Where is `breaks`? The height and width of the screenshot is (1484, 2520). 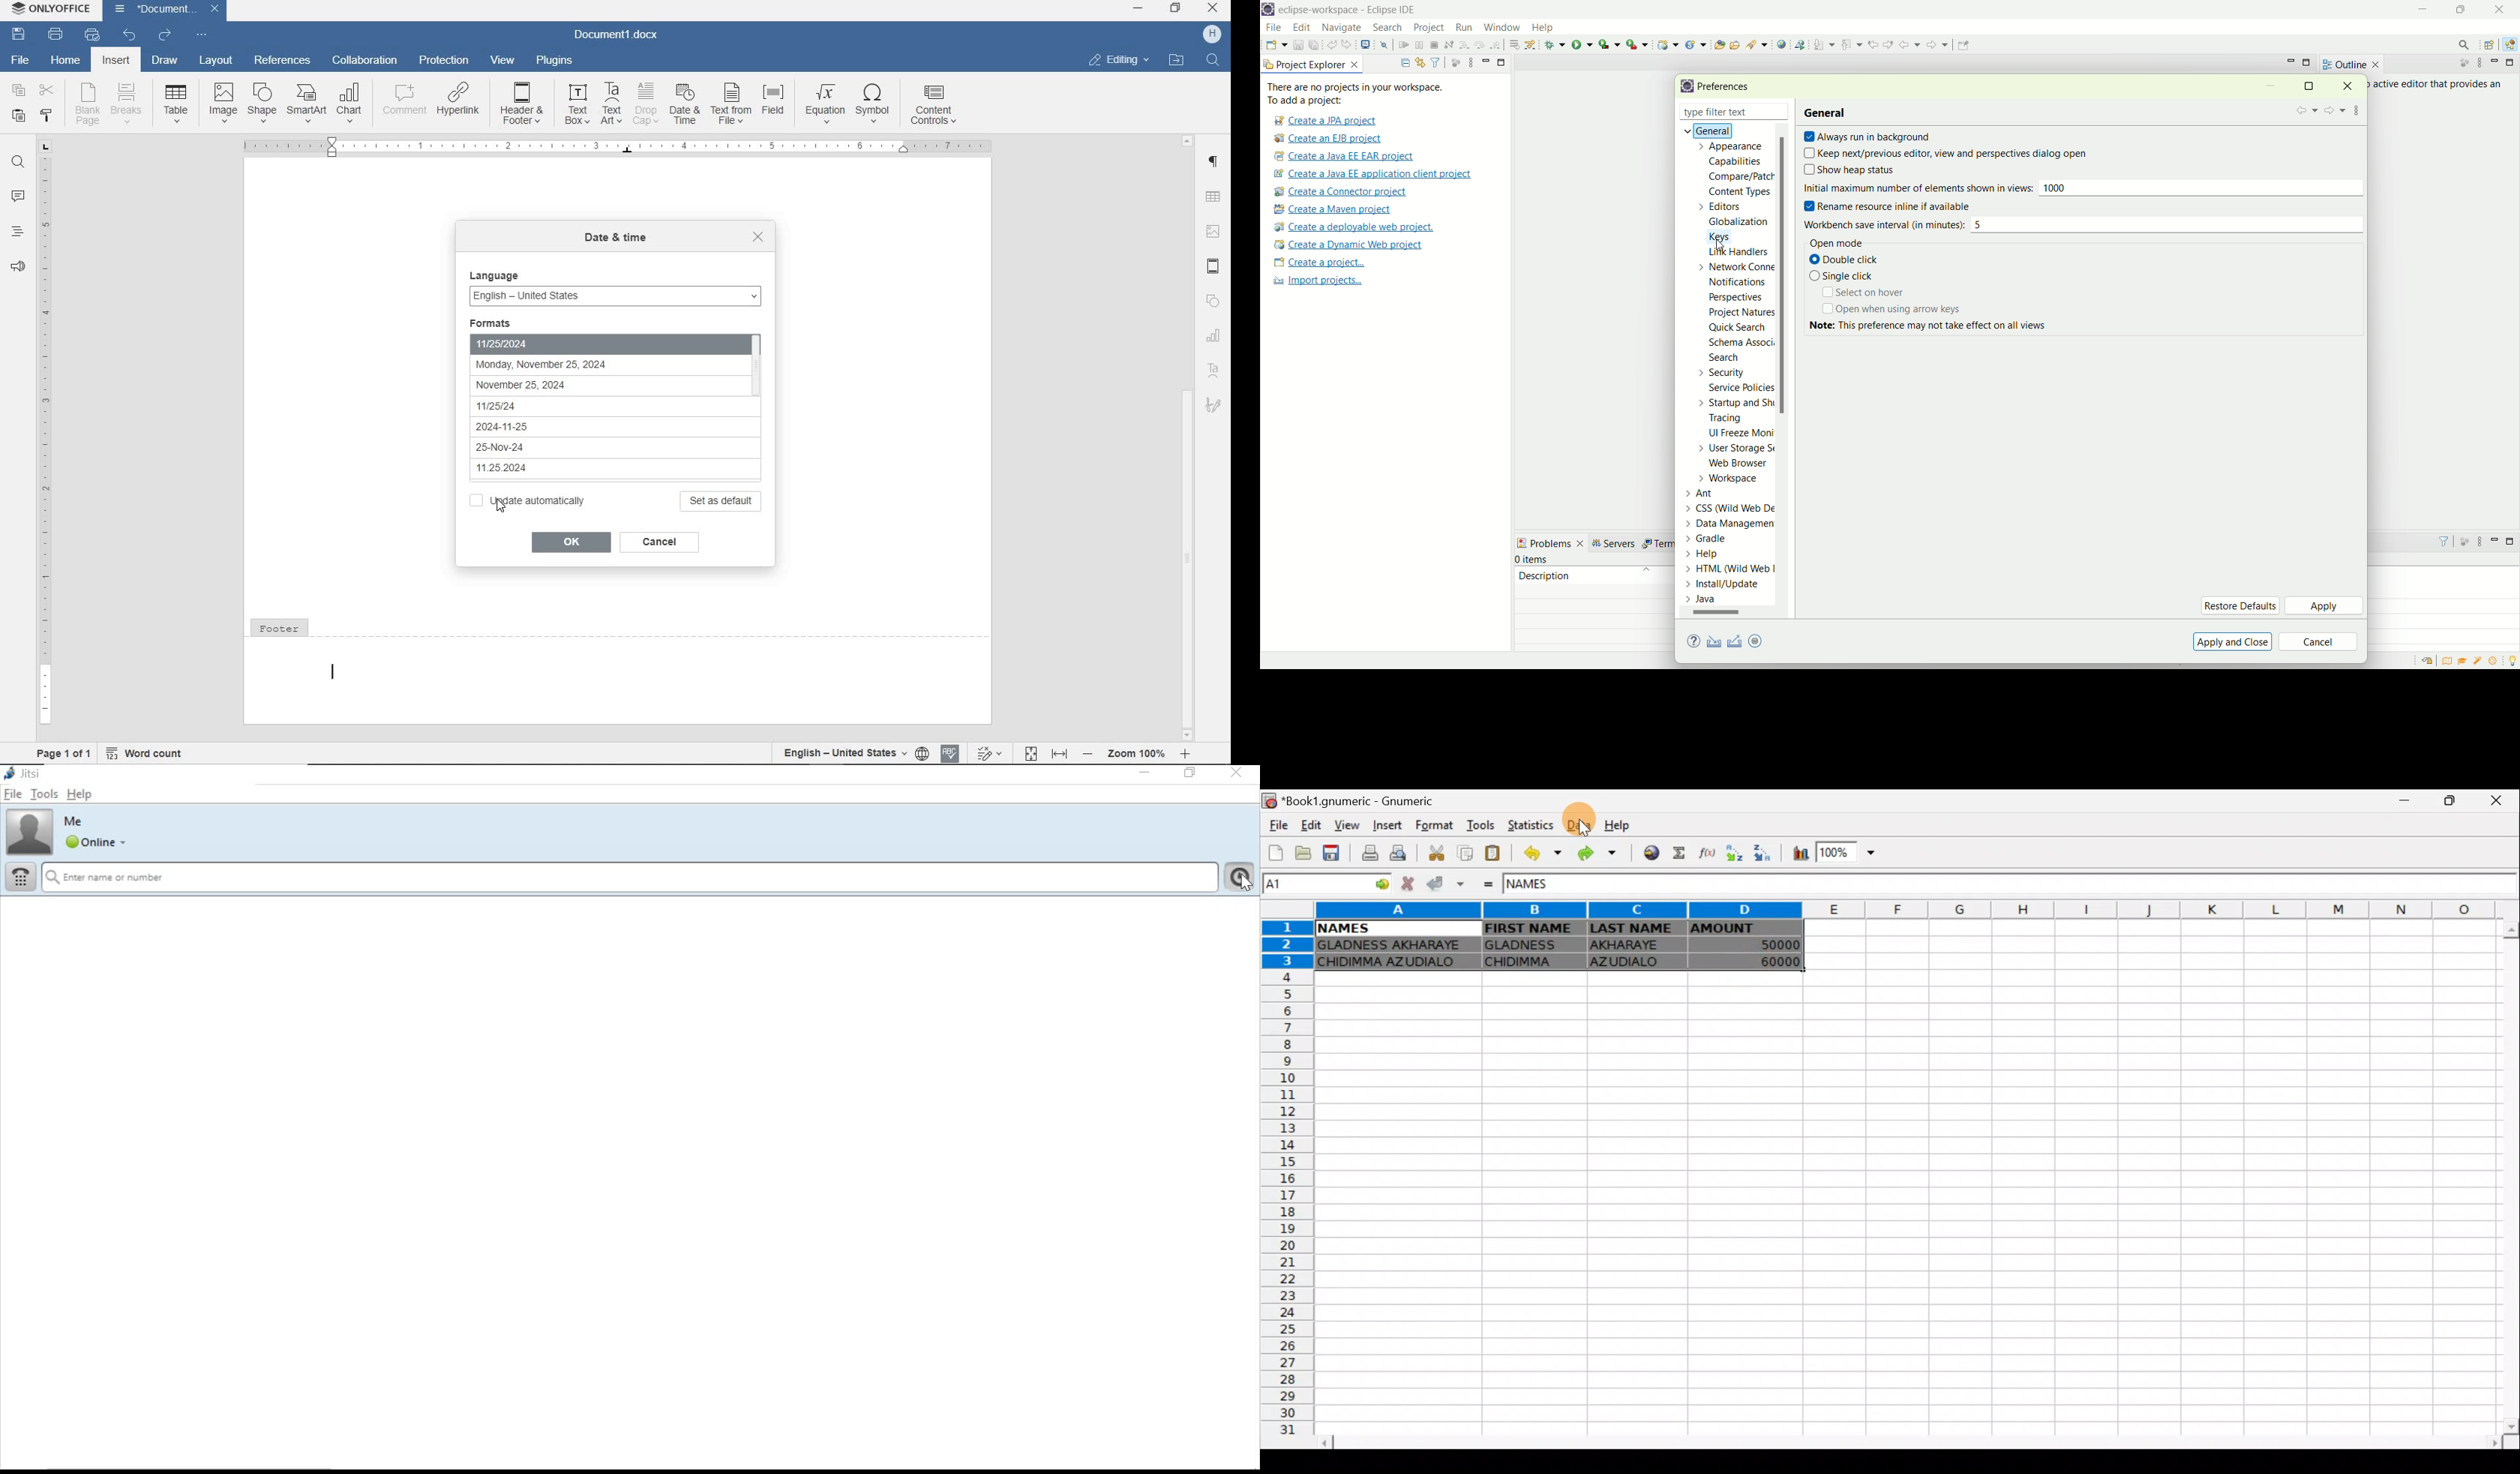
breaks is located at coordinates (128, 104).